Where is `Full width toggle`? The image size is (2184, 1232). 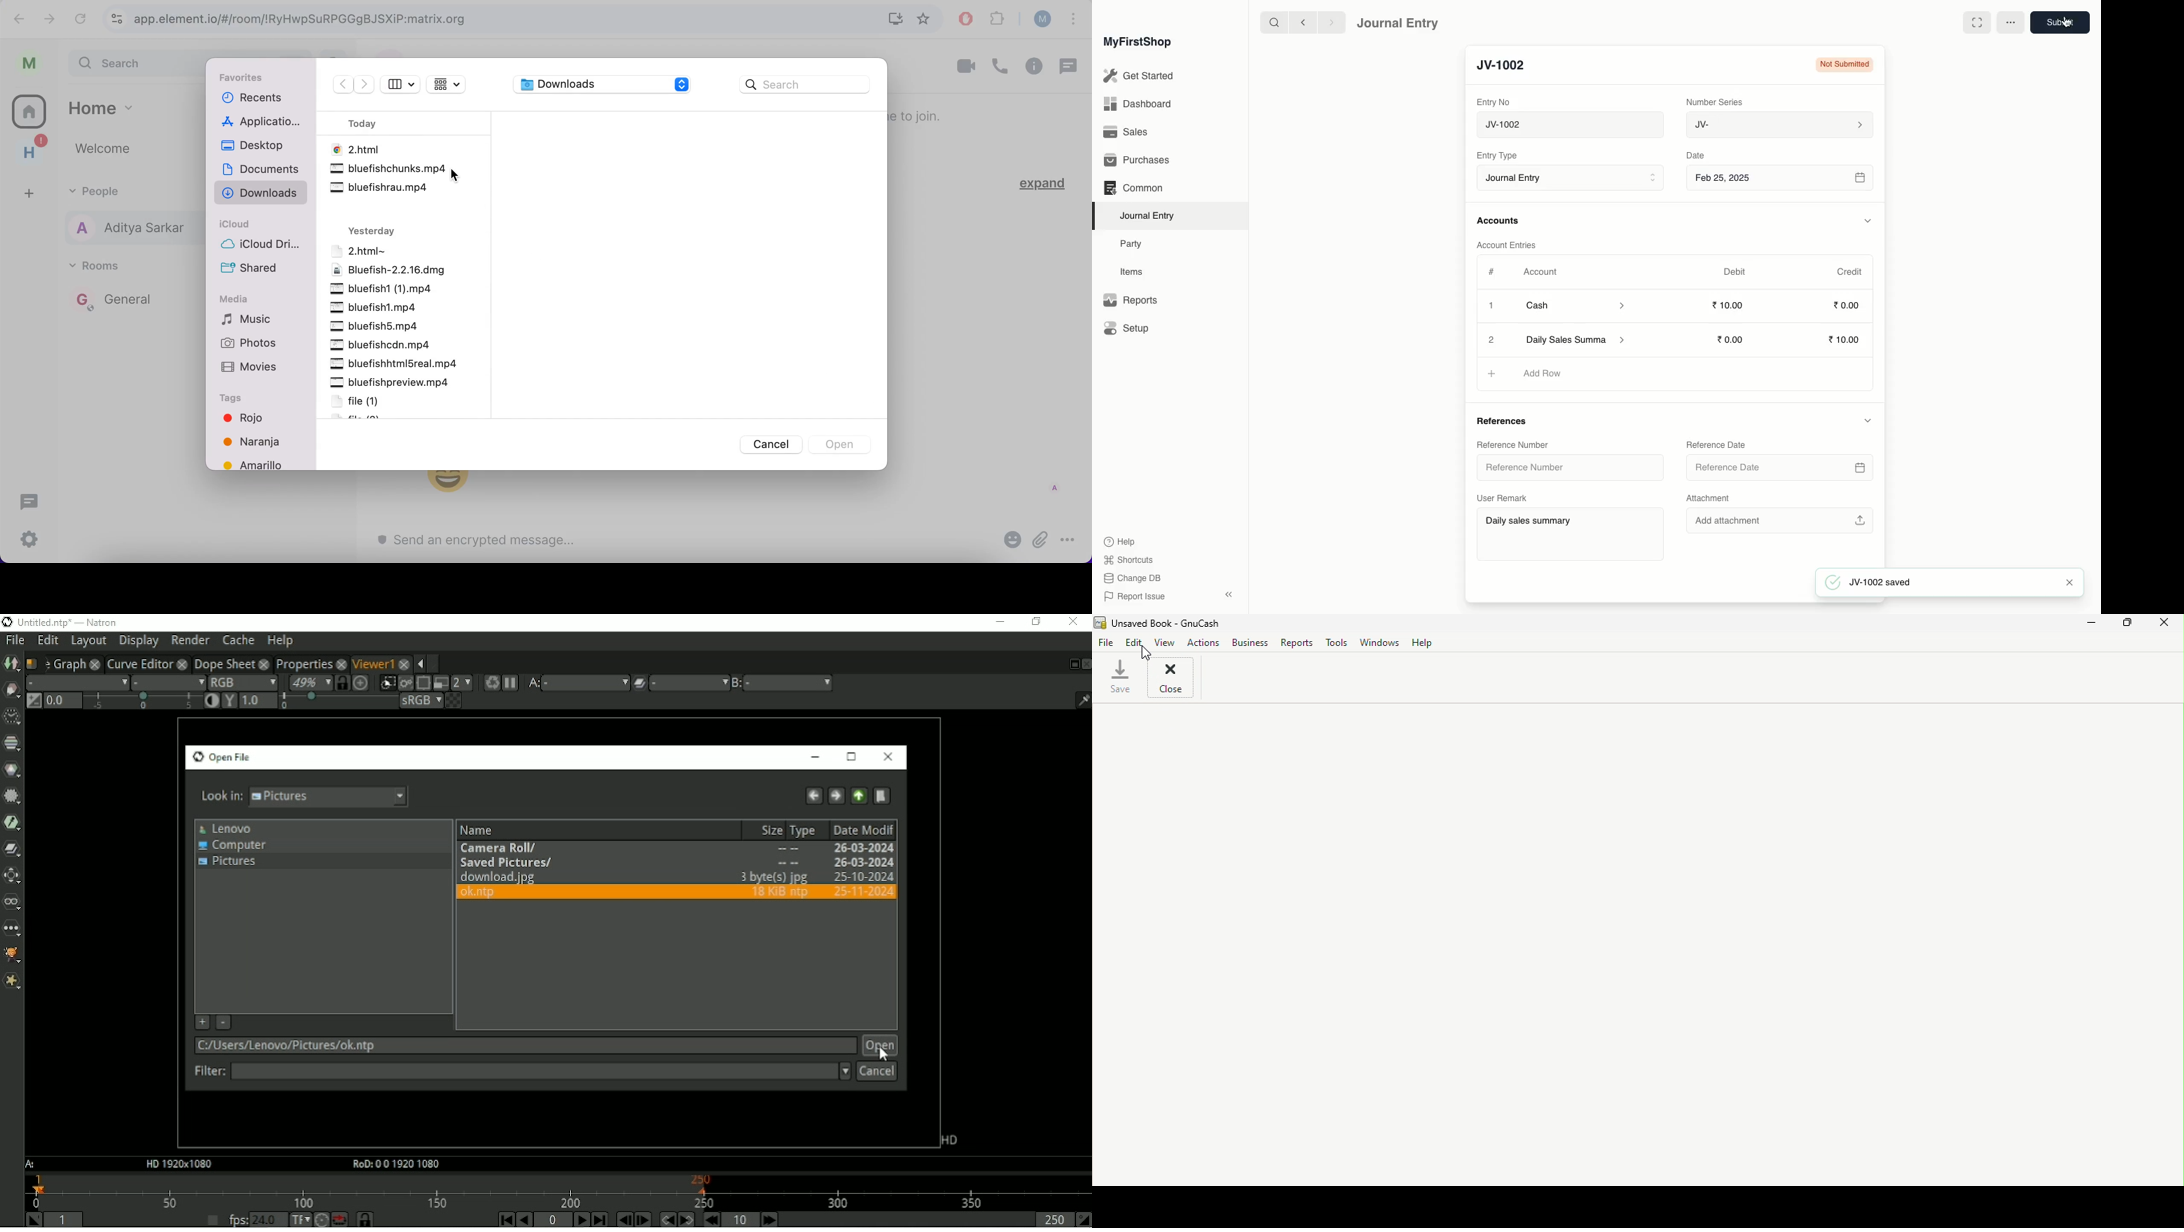
Full width toggle is located at coordinates (1976, 22).